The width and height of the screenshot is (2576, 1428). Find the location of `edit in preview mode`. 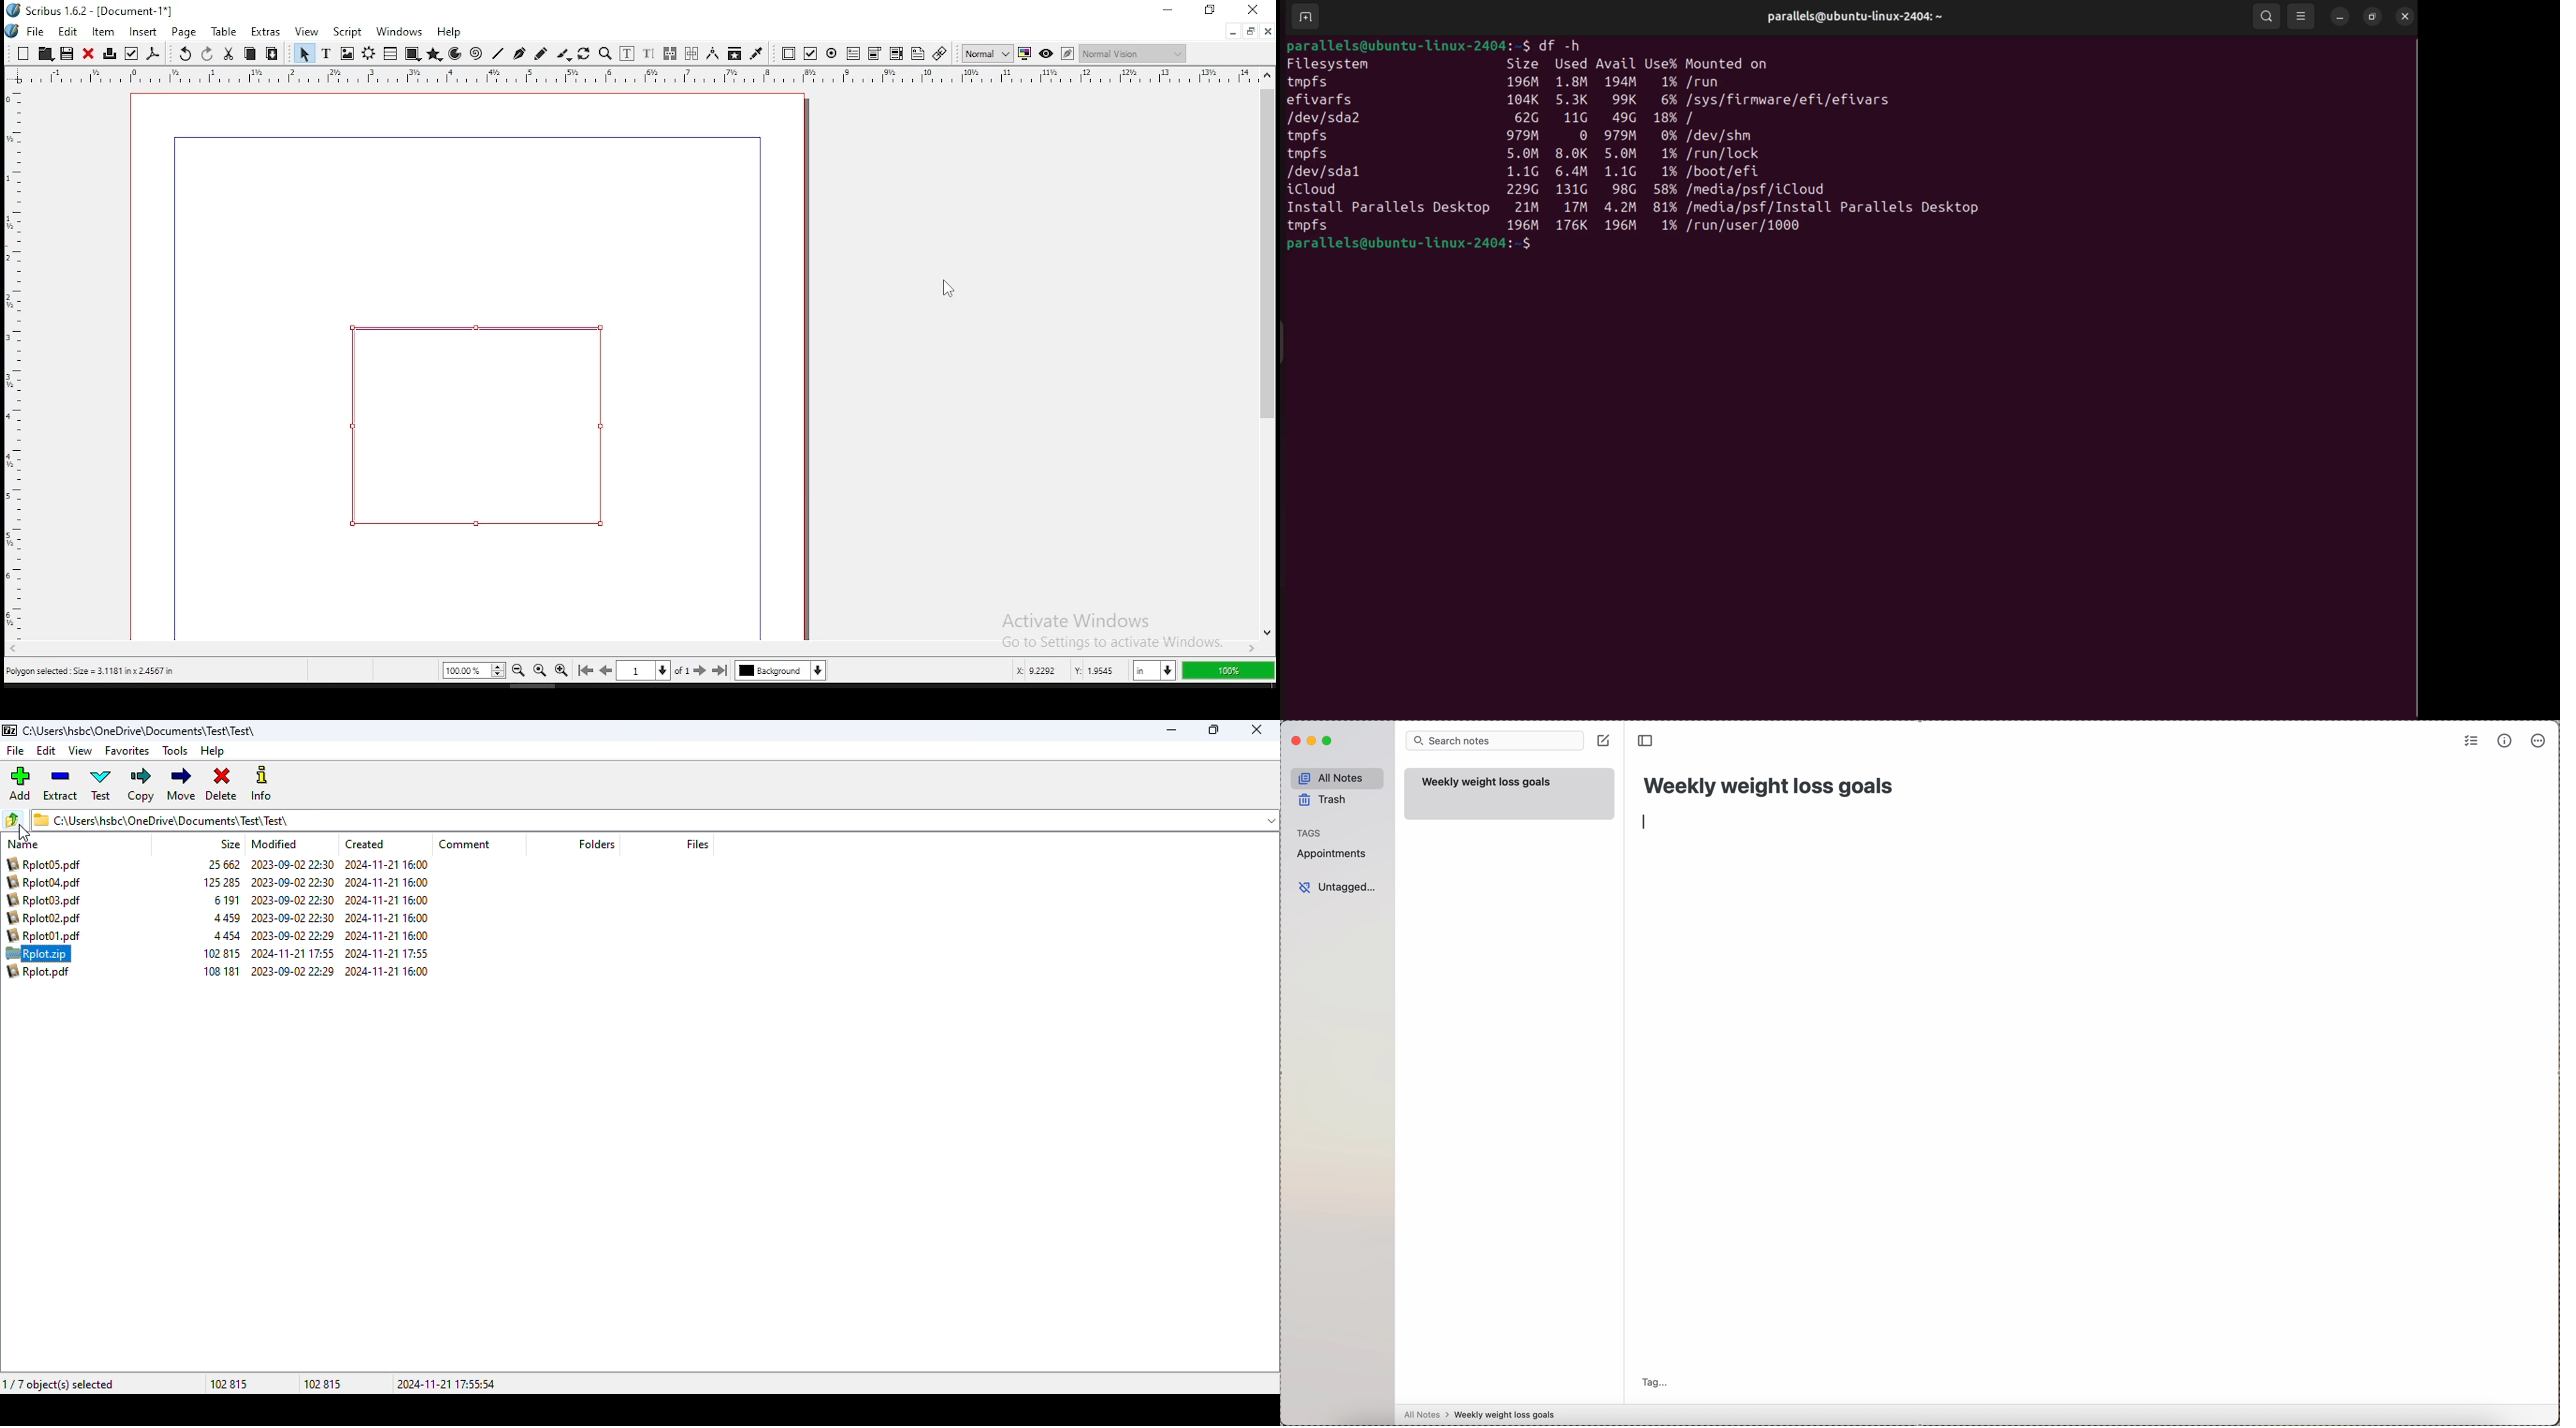

edit in preview mode is located at coordinates (1067, 53).